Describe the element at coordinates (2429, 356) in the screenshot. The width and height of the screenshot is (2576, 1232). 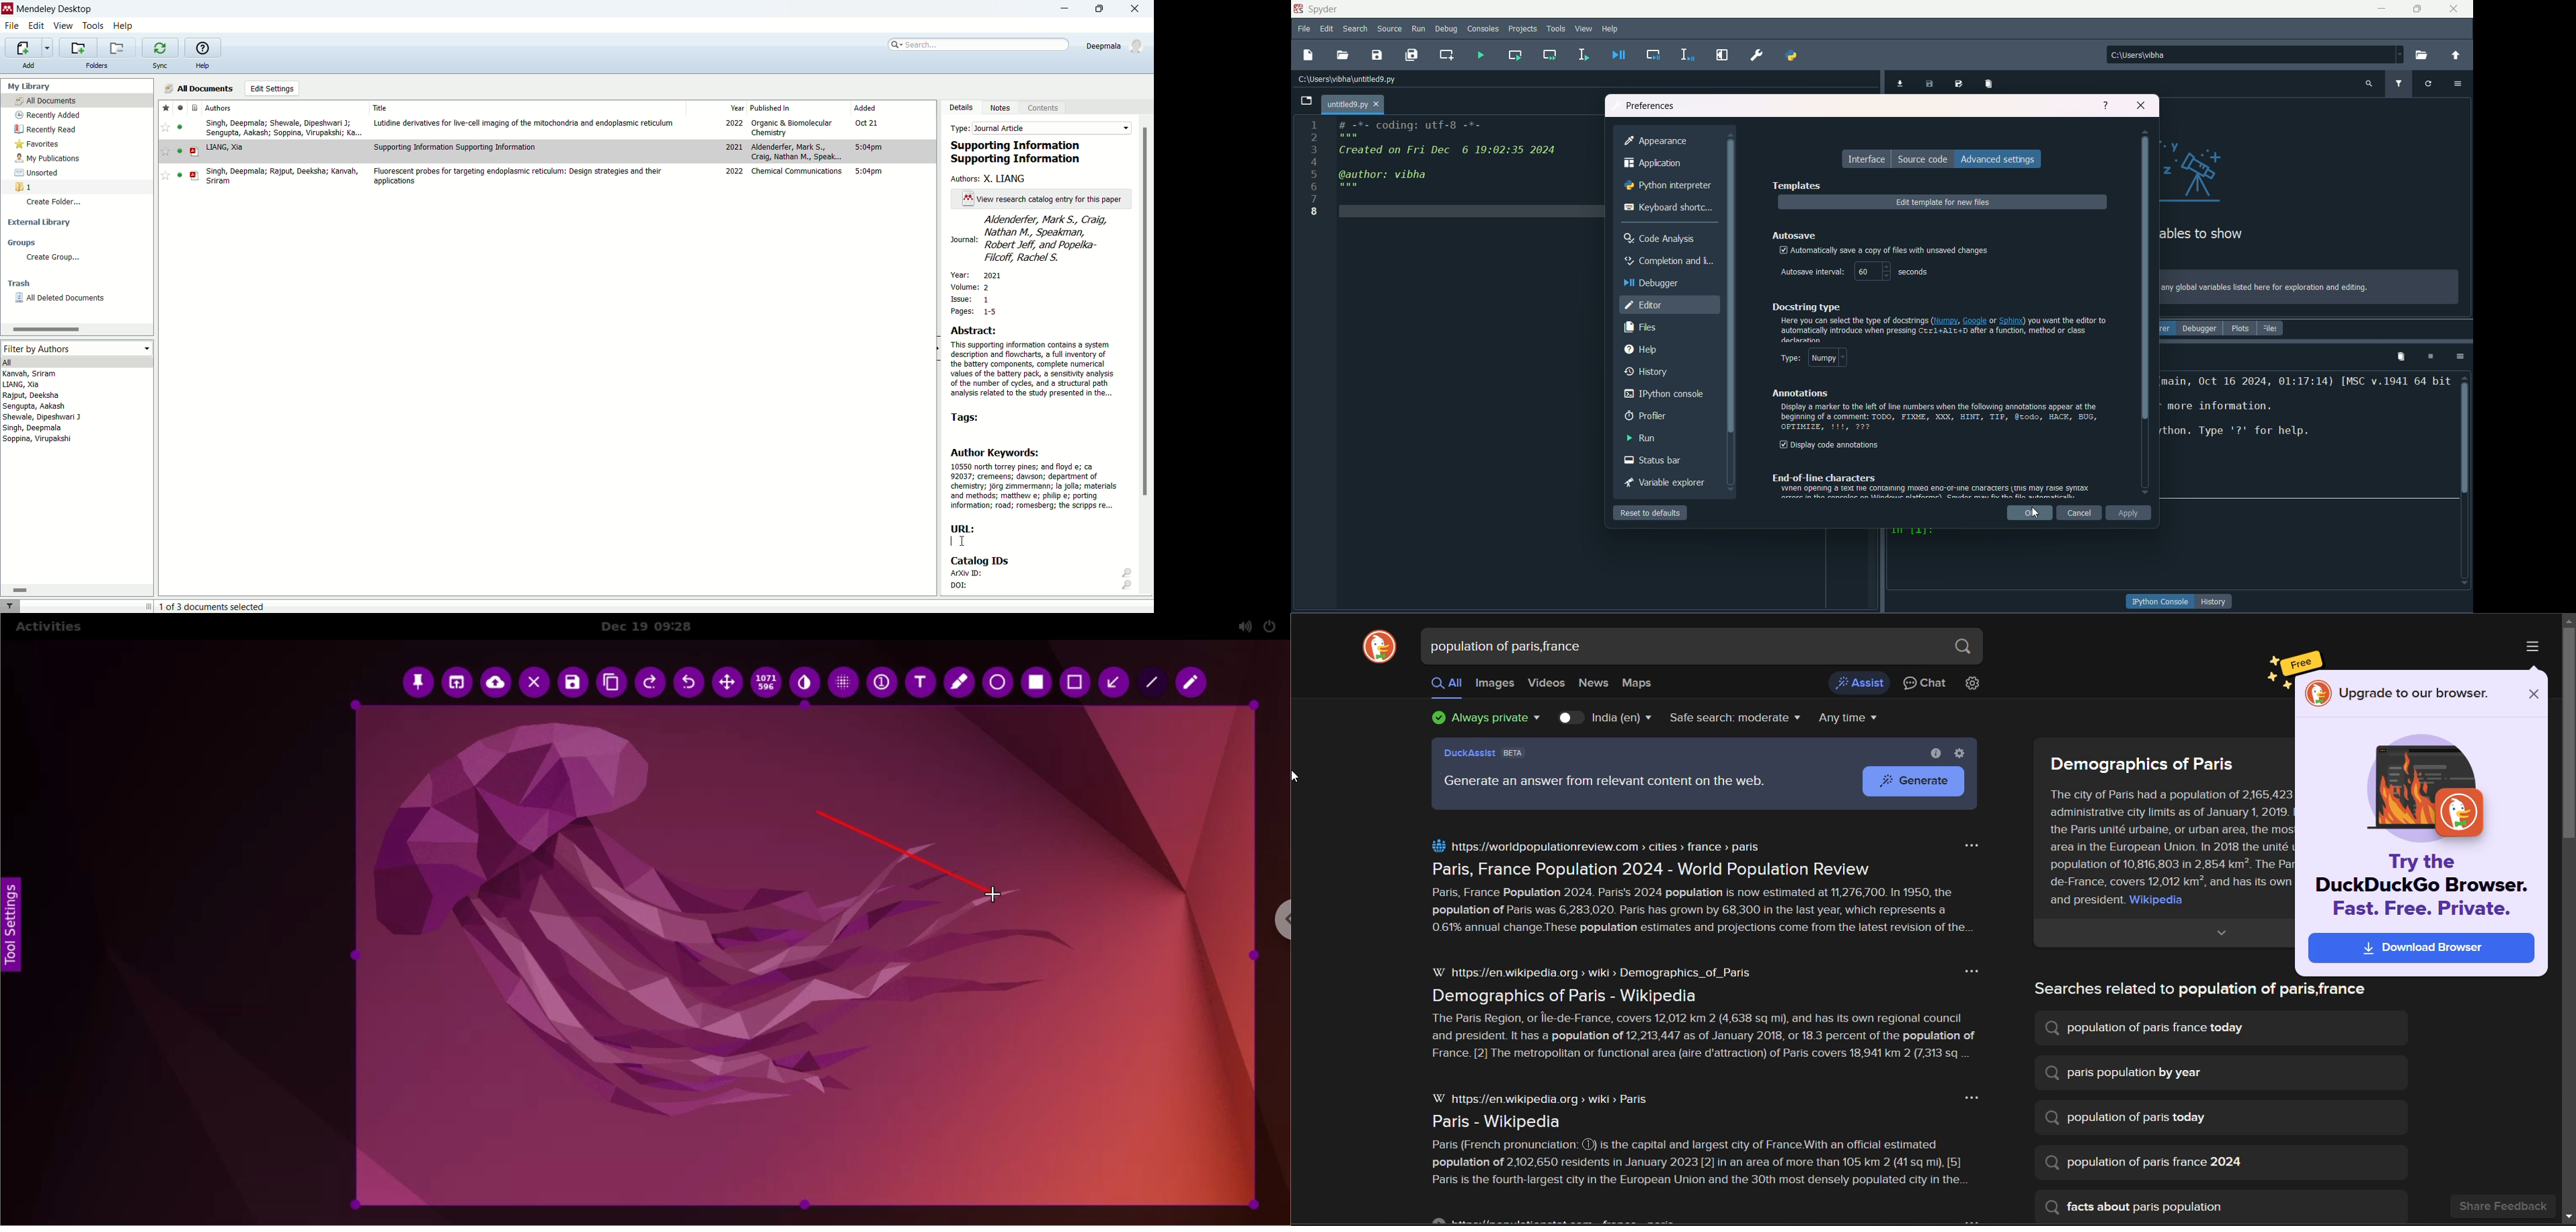
I see `interrupt kernel` at that location.